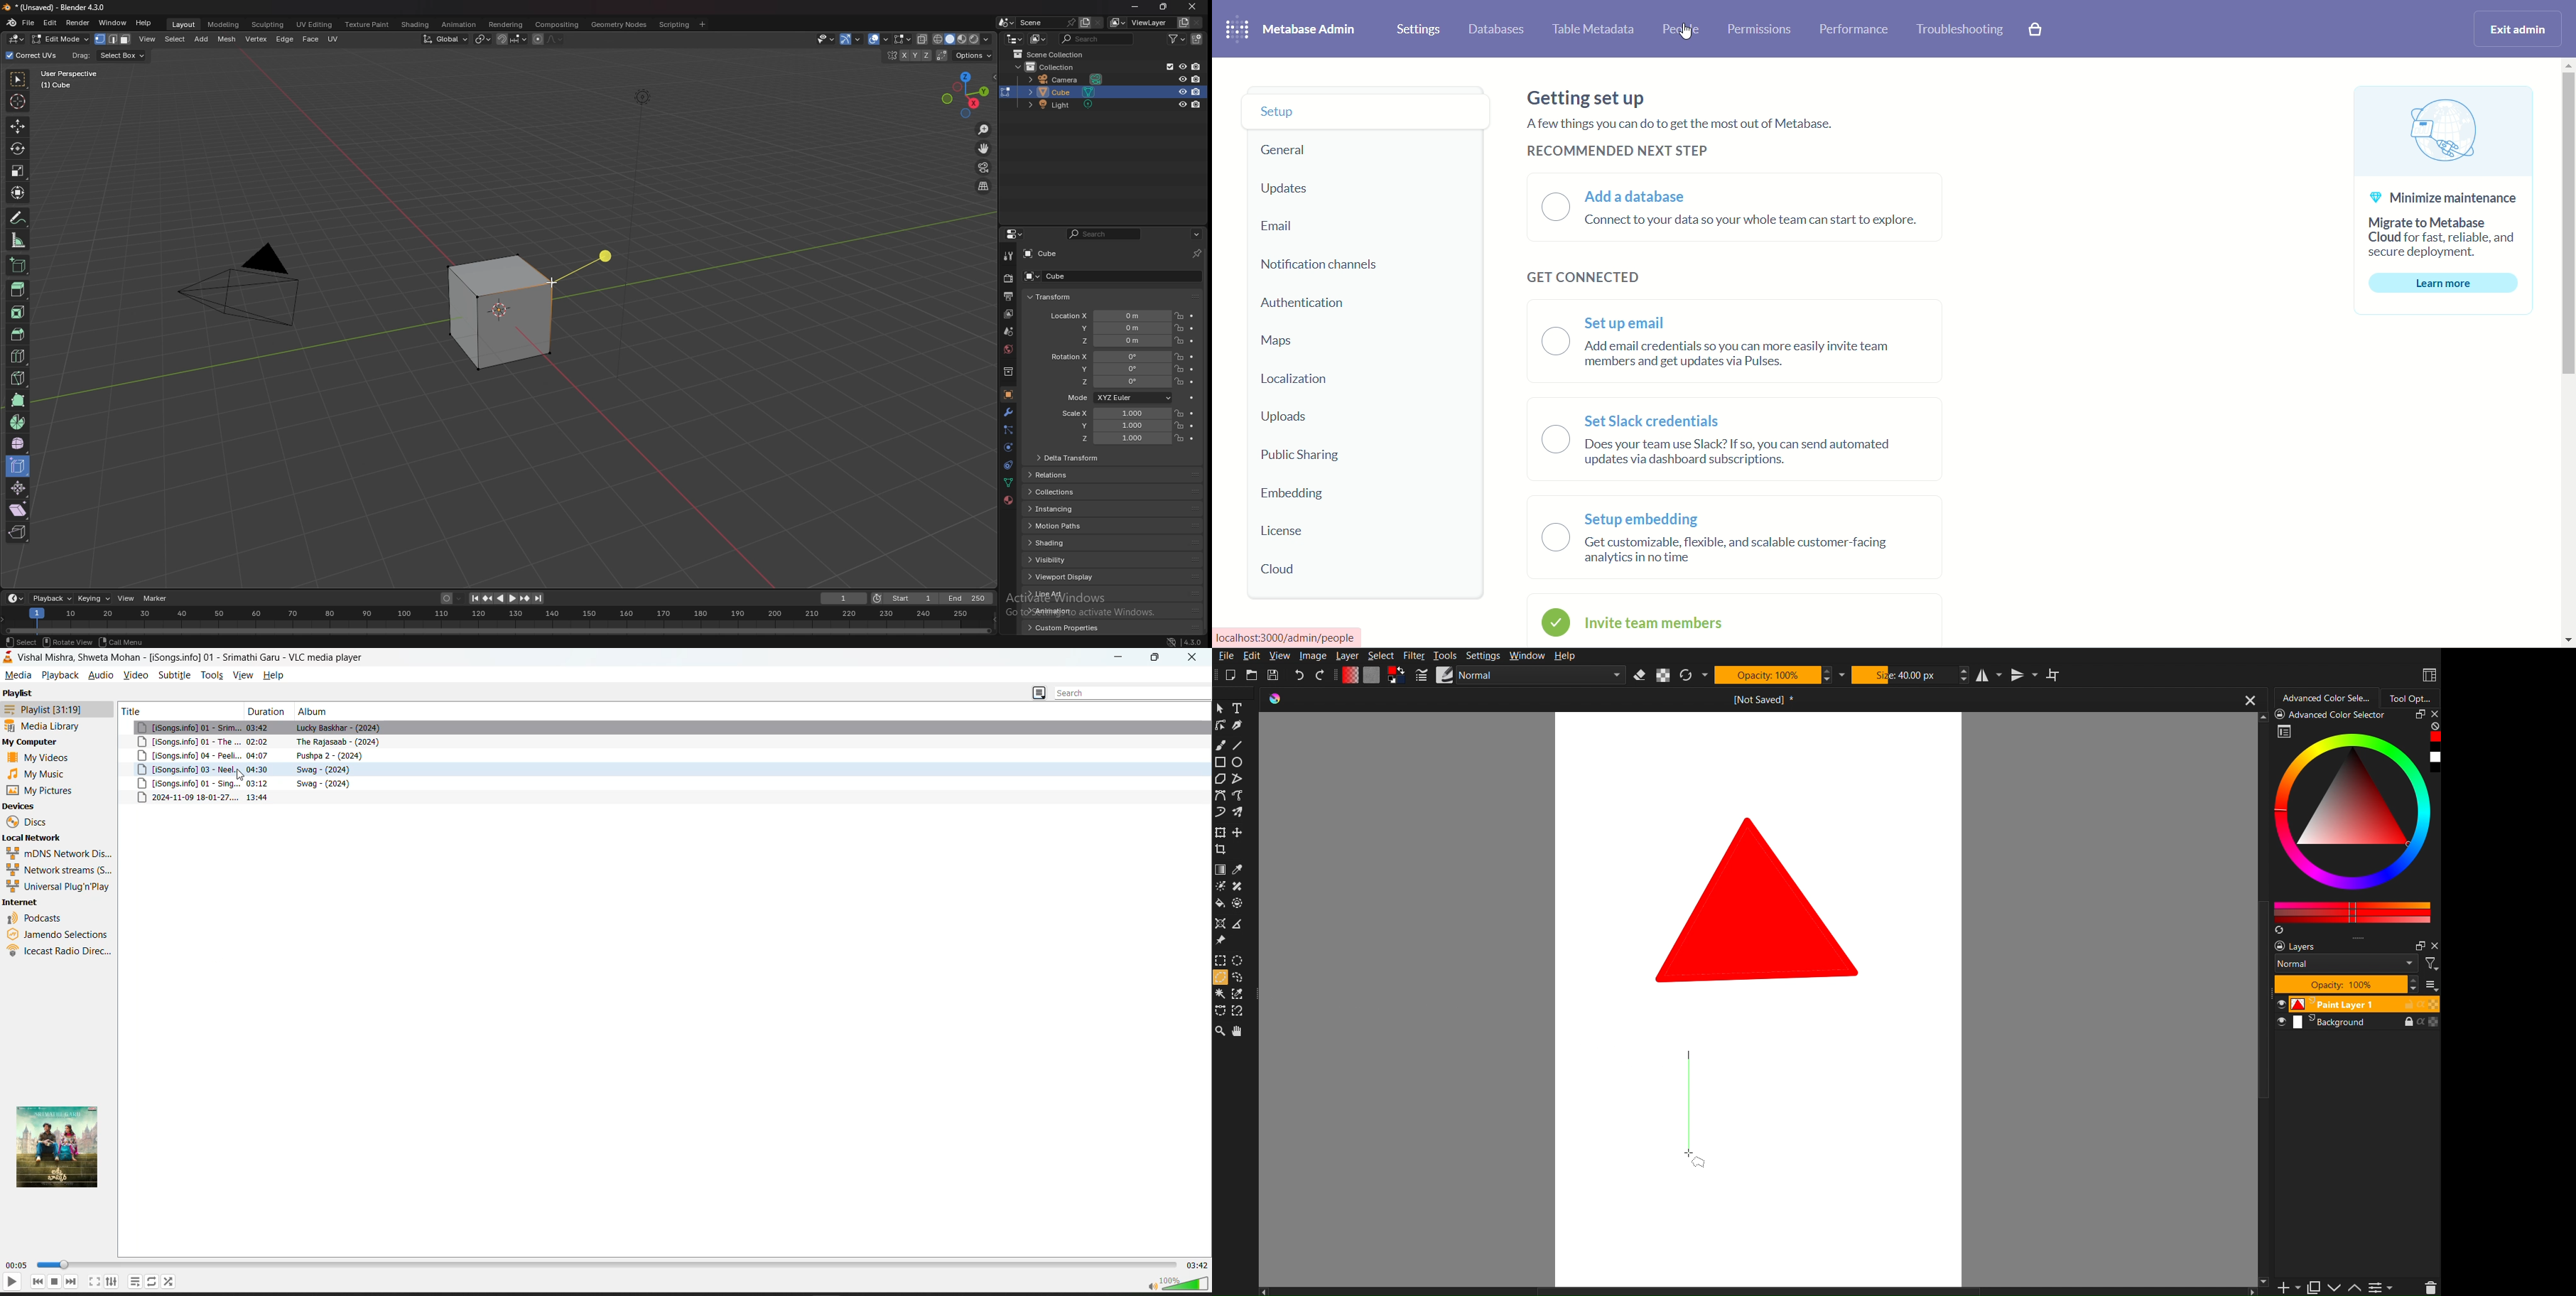 The width and height of the screenshot is (2576, 1316). Describe the element at coordinates (2355, 1288) in the screenshot. I see `Up ` at that location.